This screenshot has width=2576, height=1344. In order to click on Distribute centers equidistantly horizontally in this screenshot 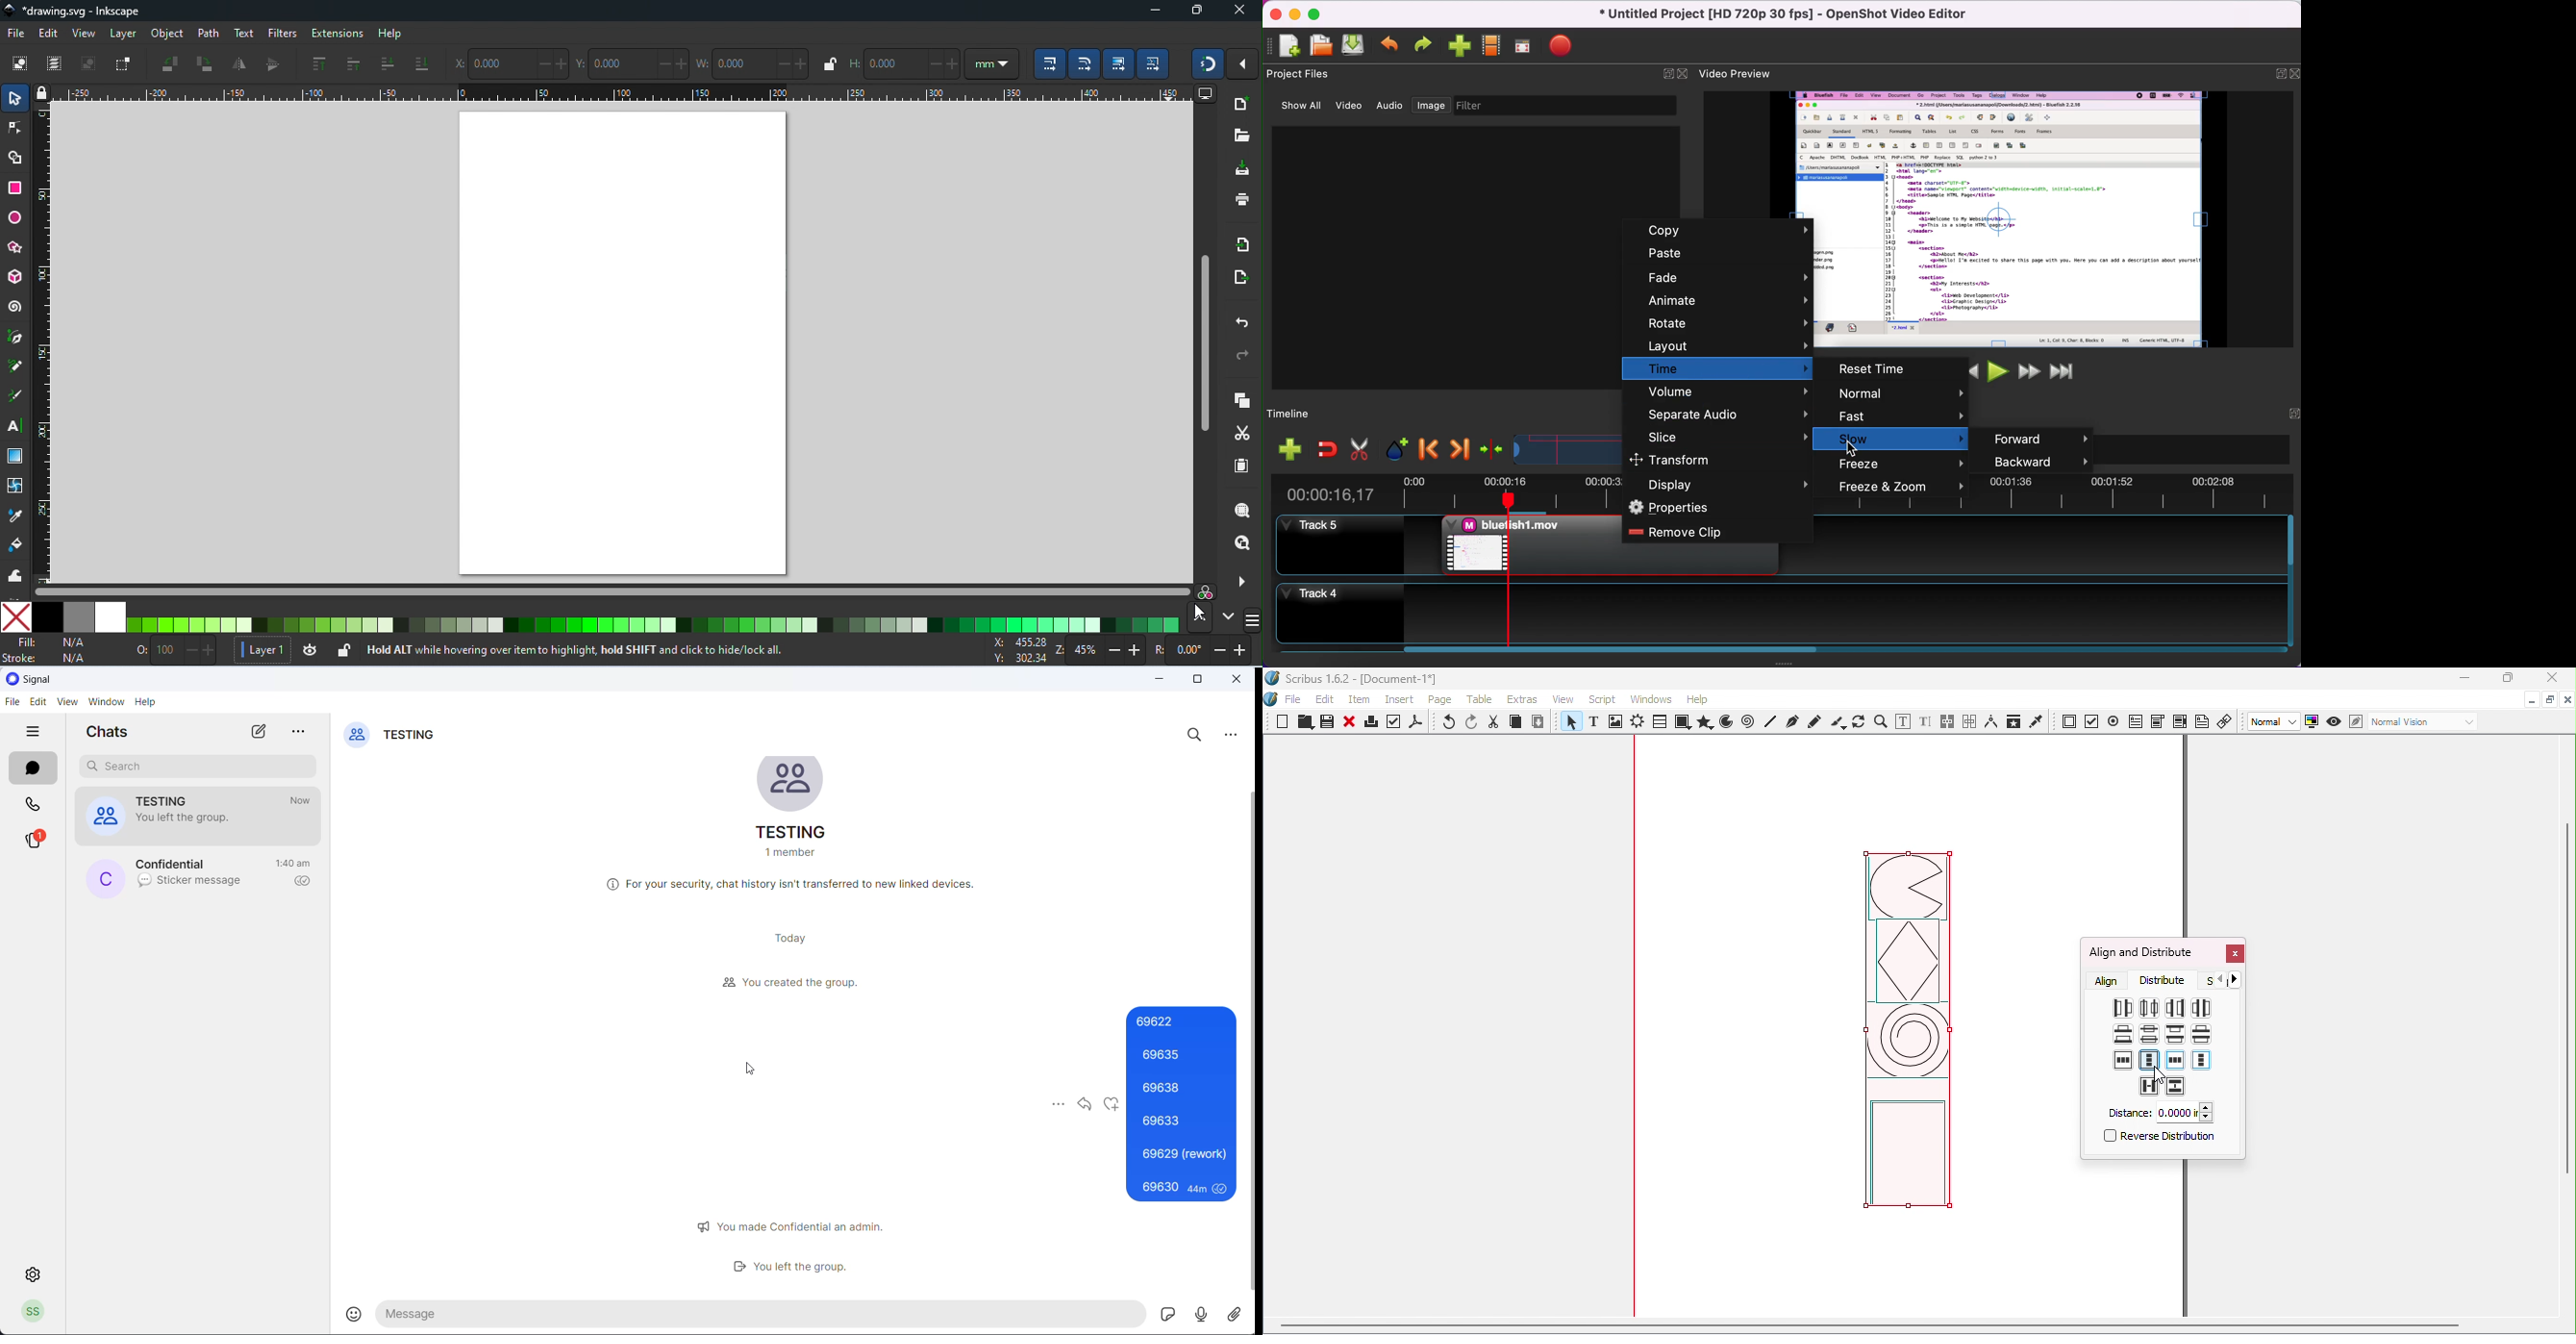, I will do `click(2148, 1007)`.